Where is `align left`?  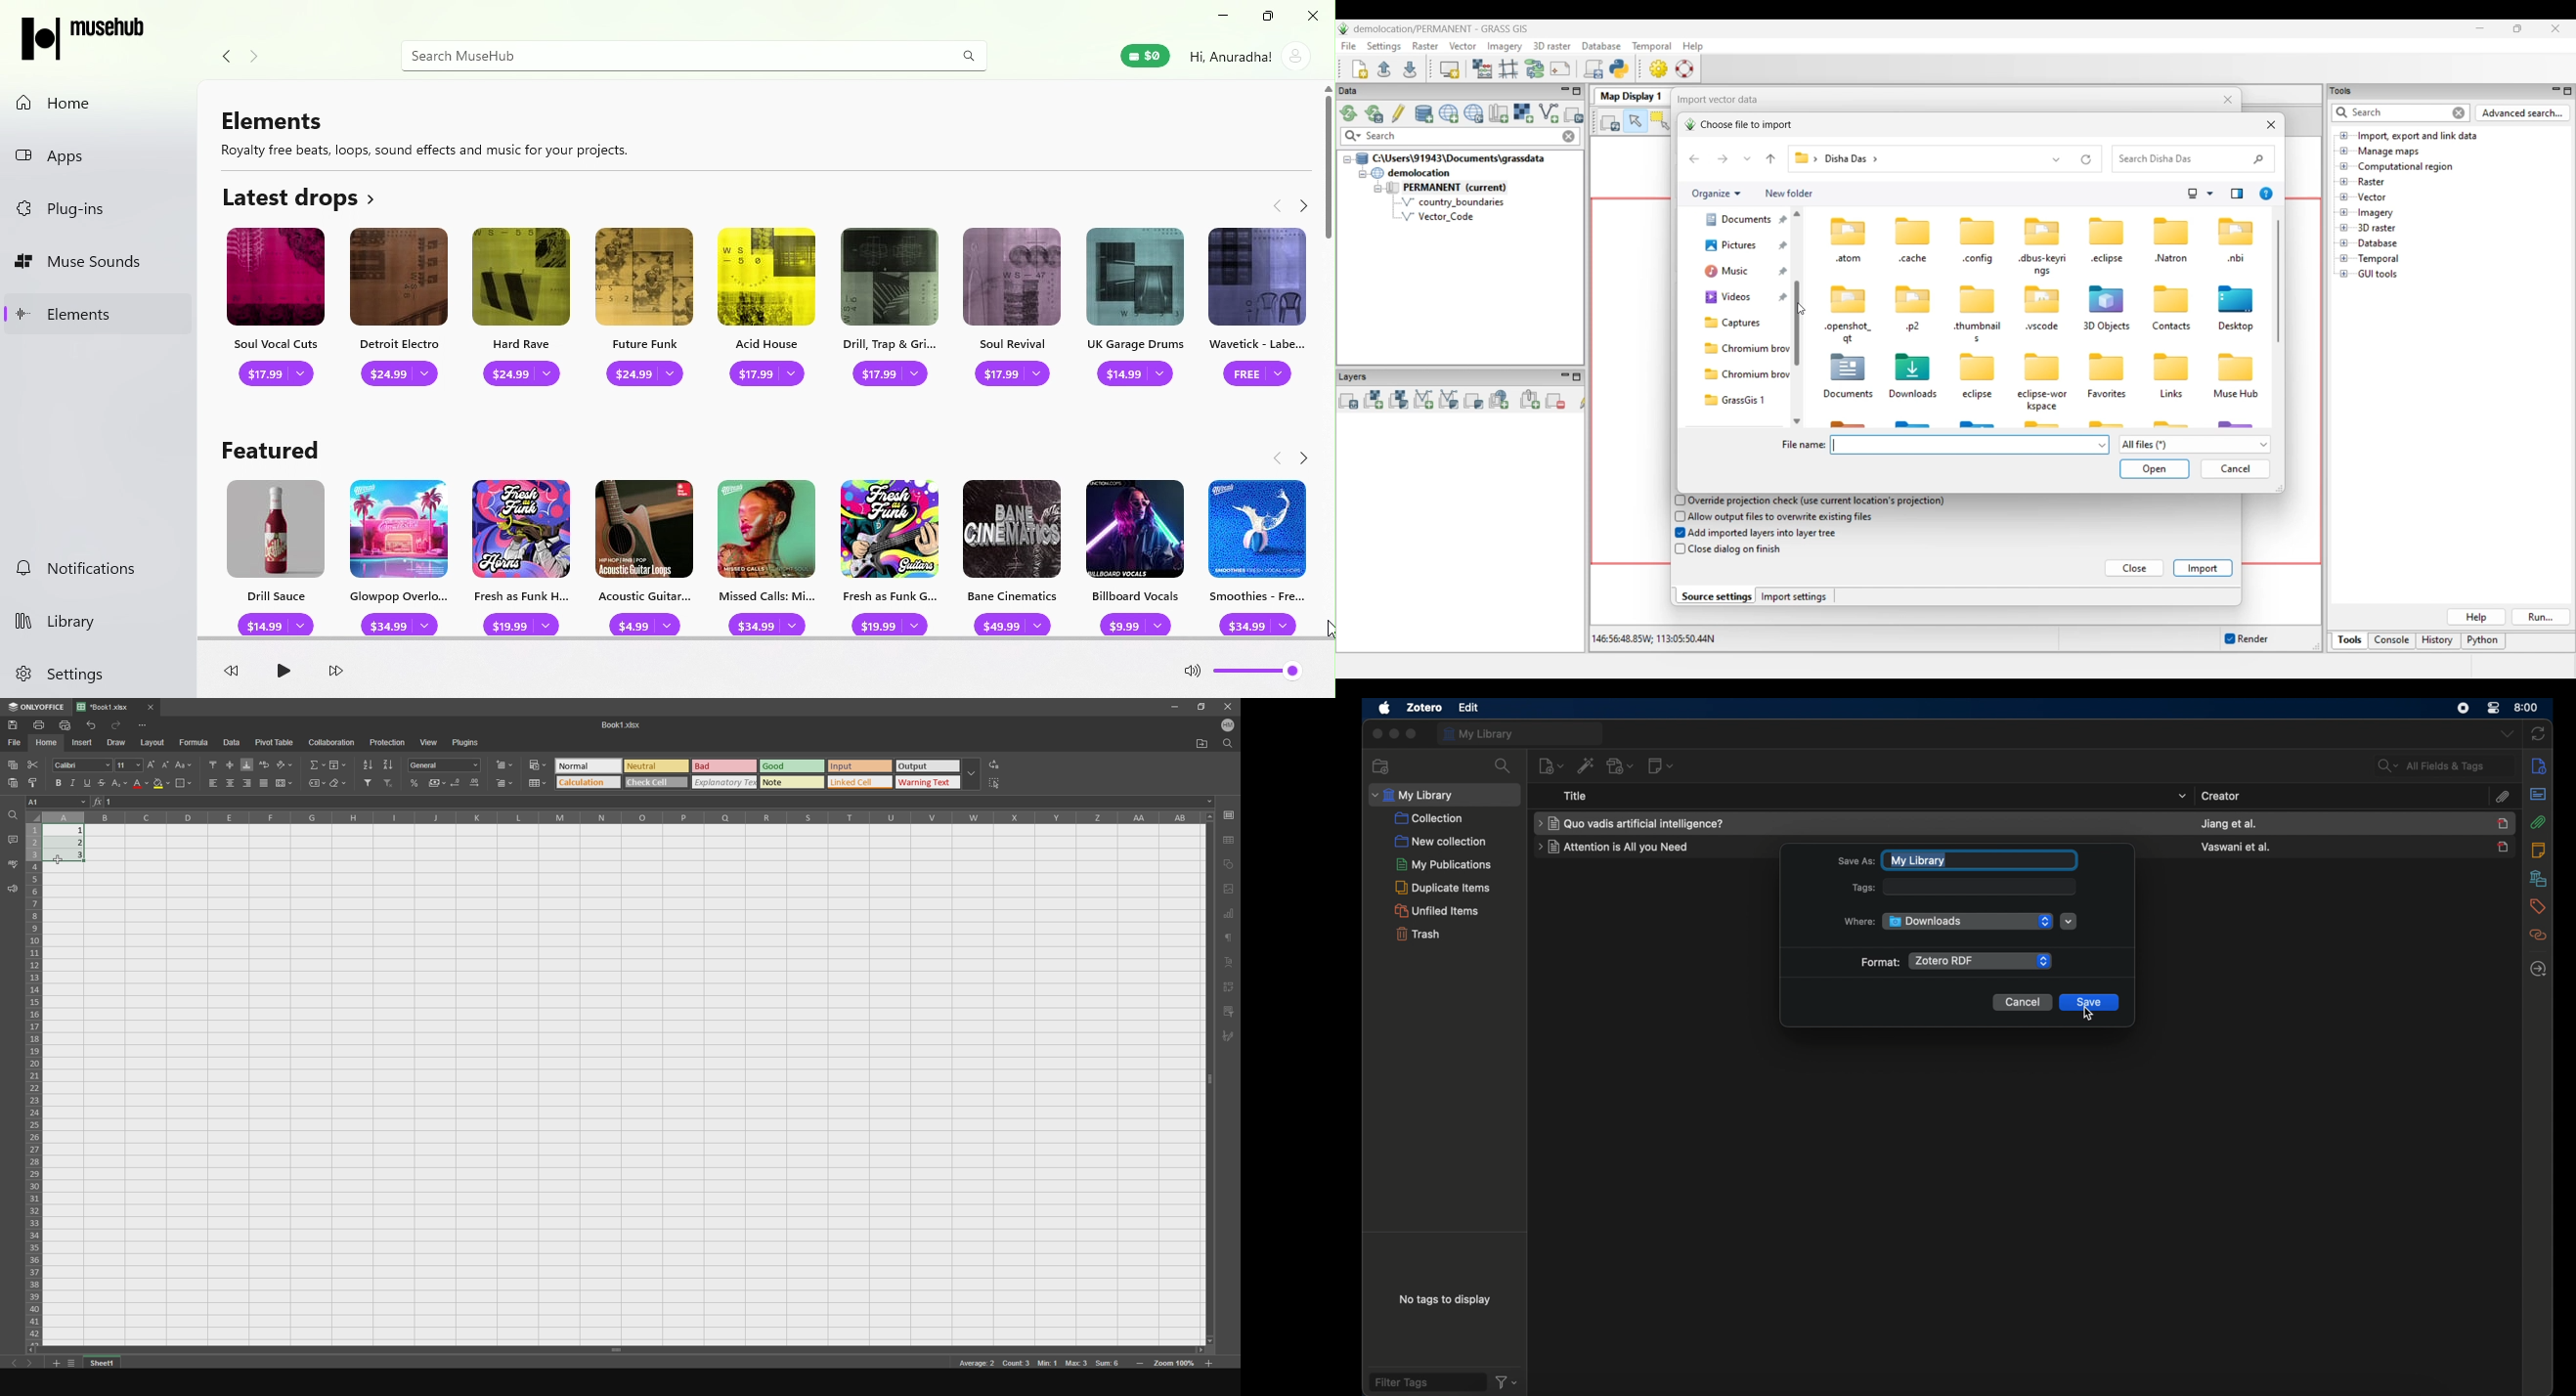
align left is located at coordinates (208, 784).